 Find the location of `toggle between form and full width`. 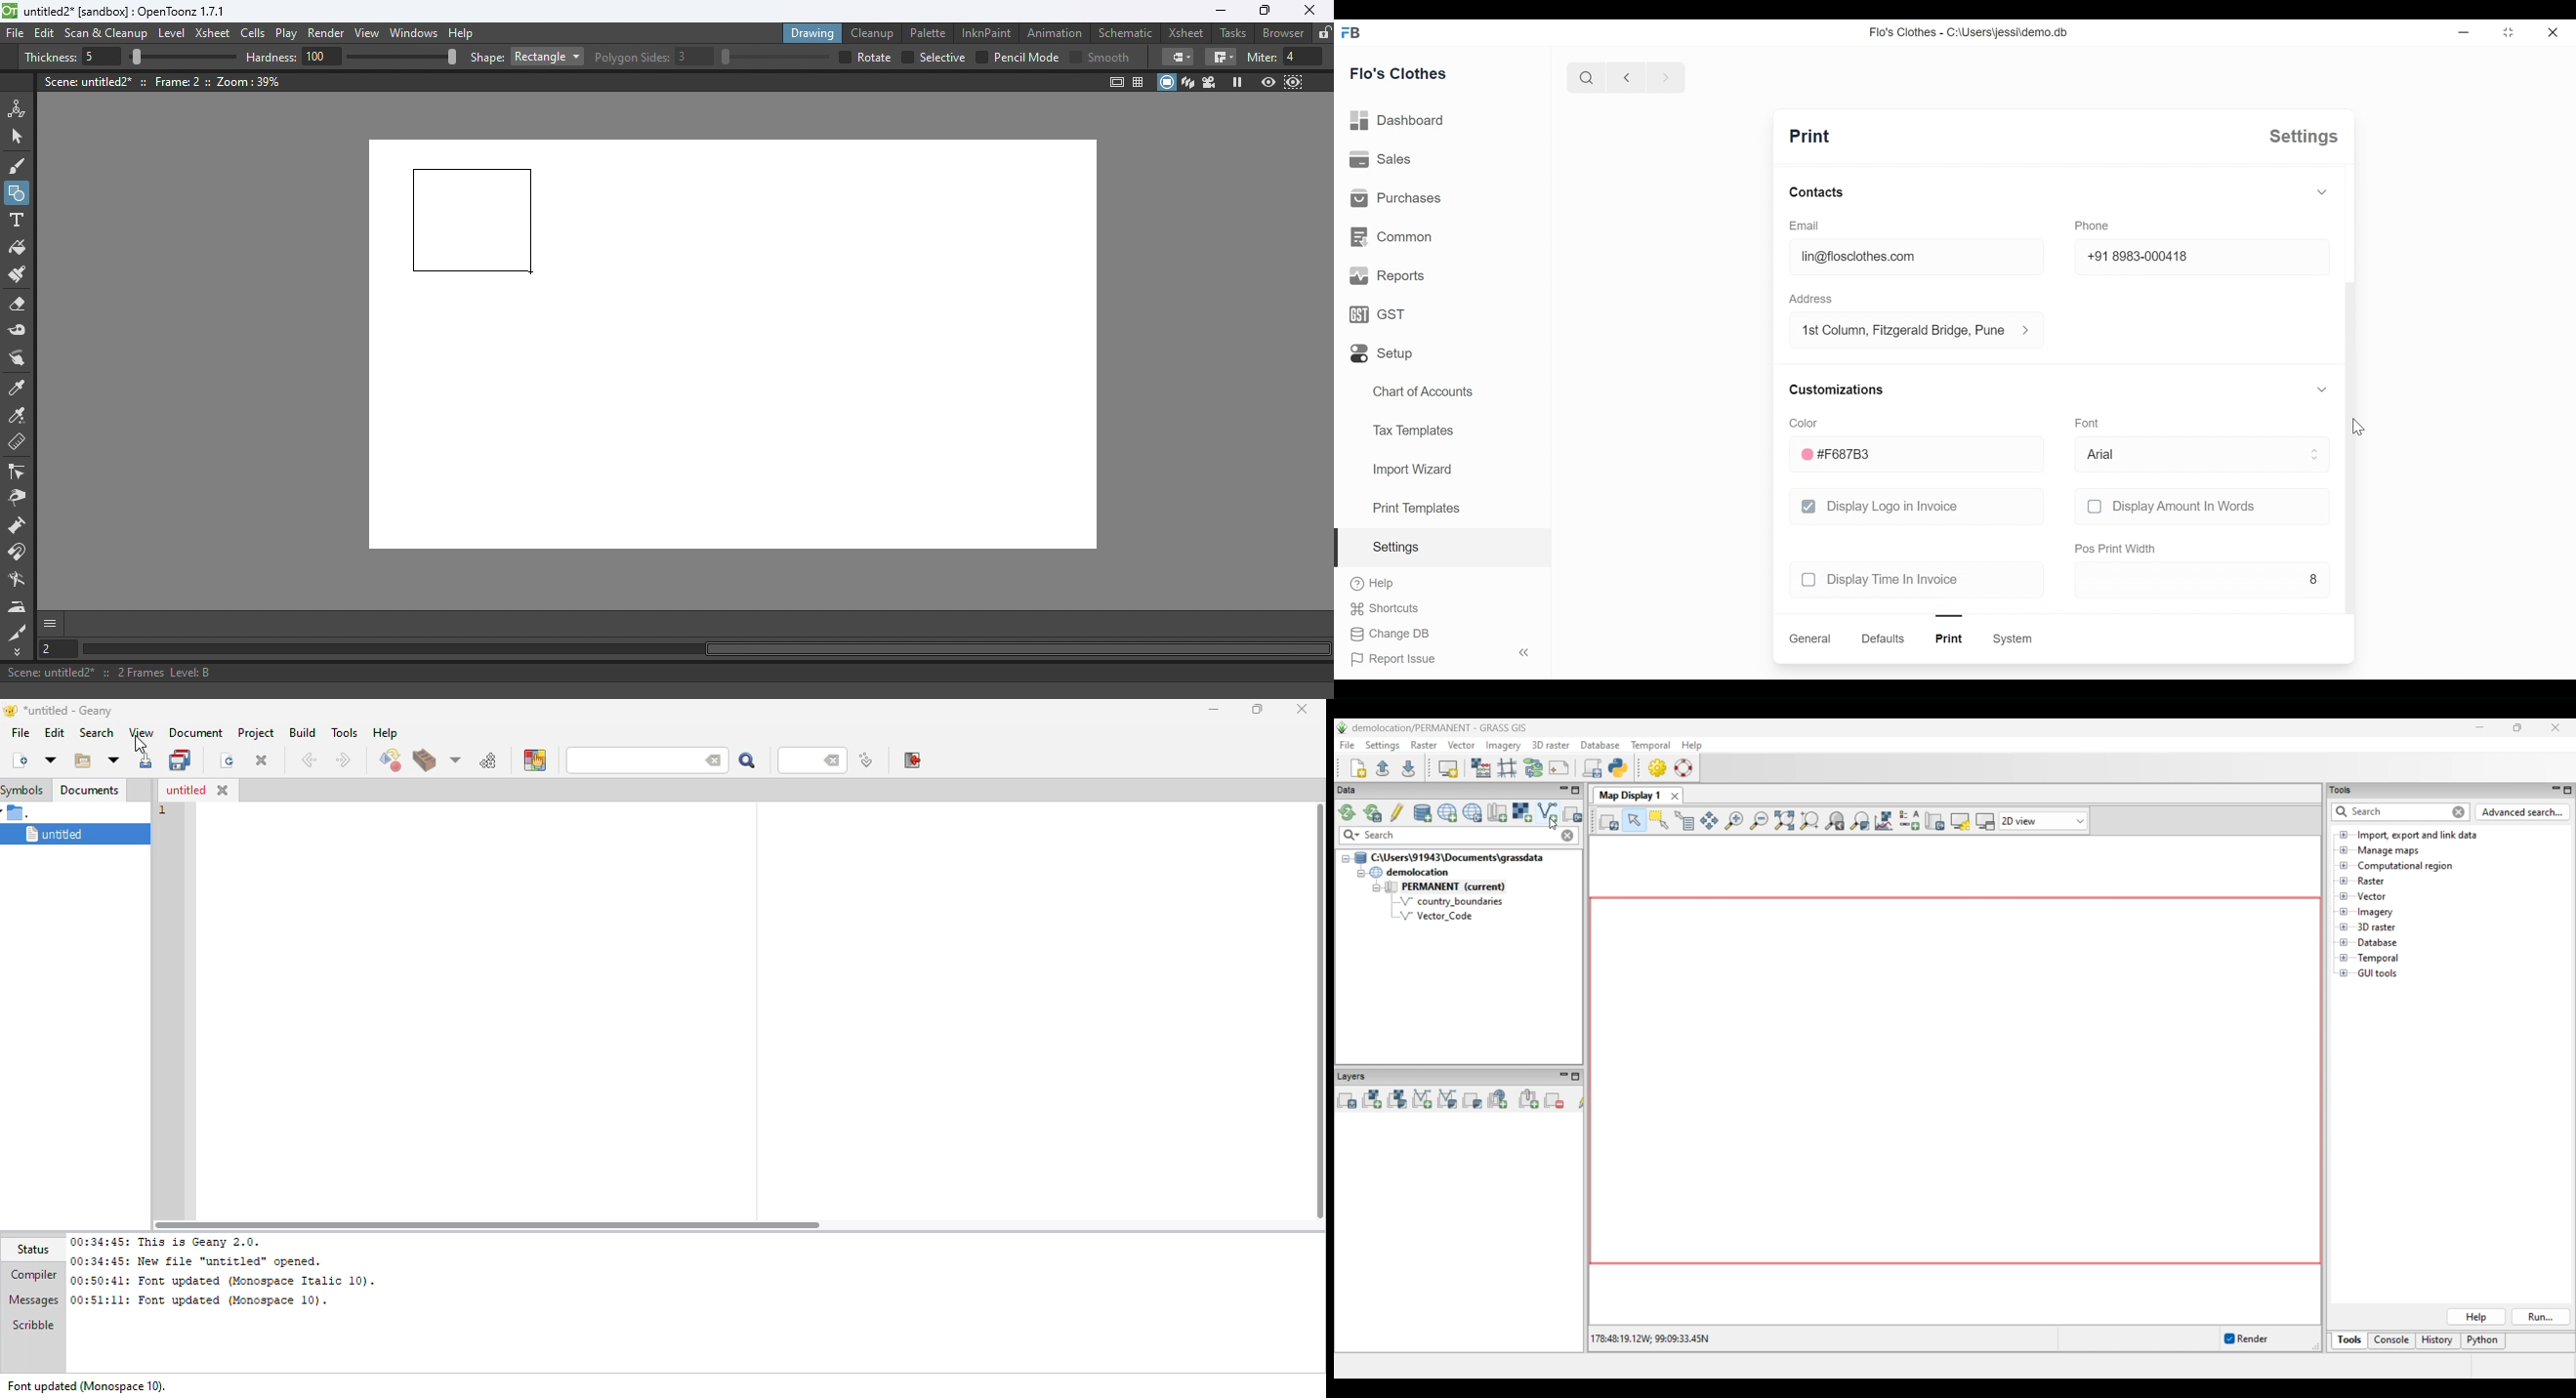

toggle between form and full width is located at coordinates (2510, 32).